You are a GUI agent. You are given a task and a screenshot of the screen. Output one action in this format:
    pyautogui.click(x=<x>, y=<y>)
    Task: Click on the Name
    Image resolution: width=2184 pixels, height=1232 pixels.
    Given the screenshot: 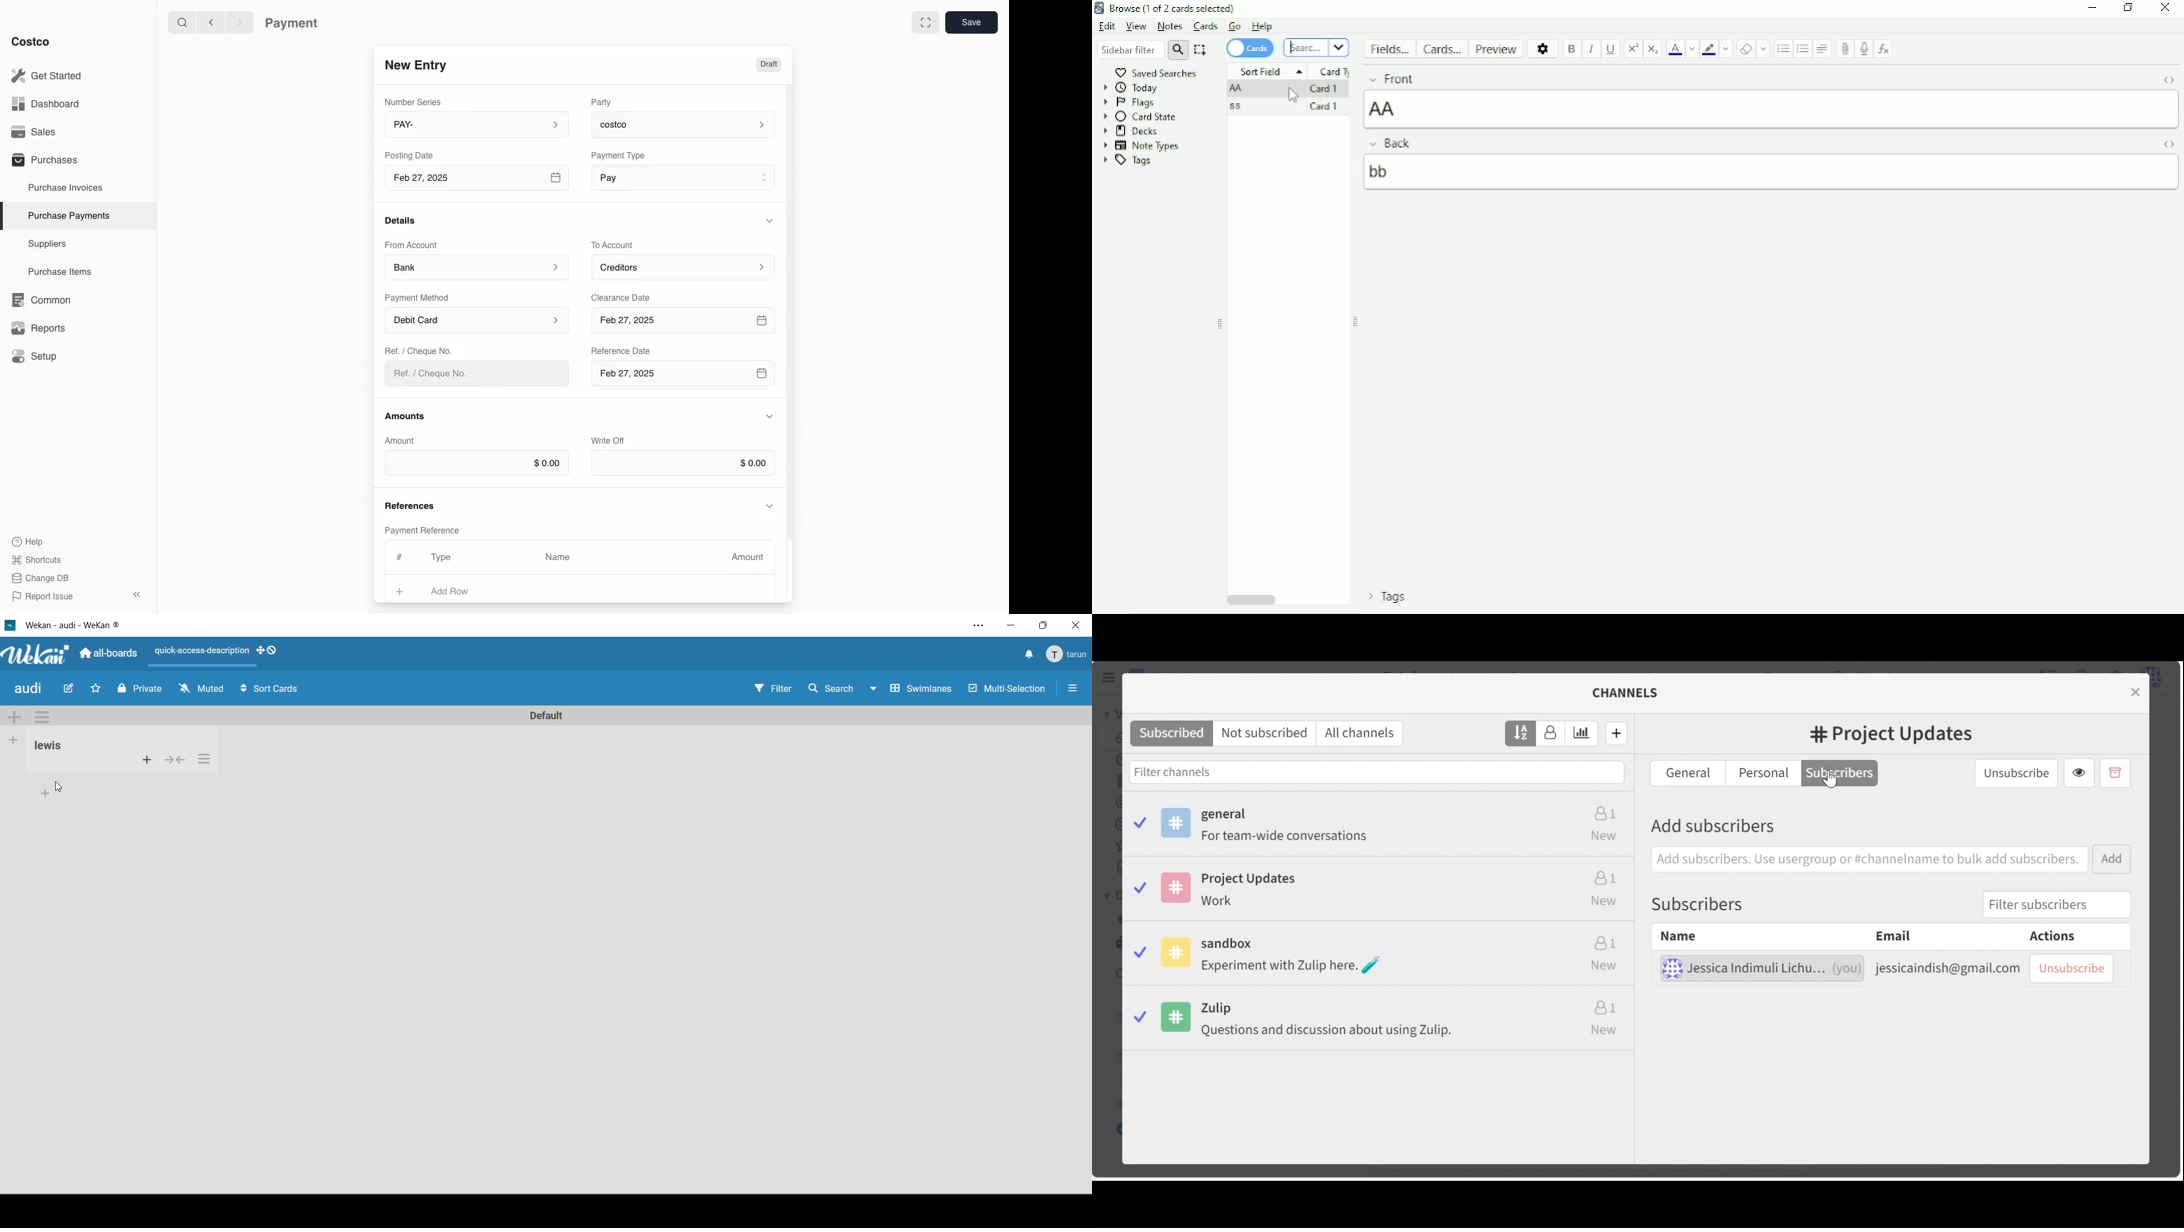 What is the action you would take?
    pyautogui.click(x=1762, y=937)
    